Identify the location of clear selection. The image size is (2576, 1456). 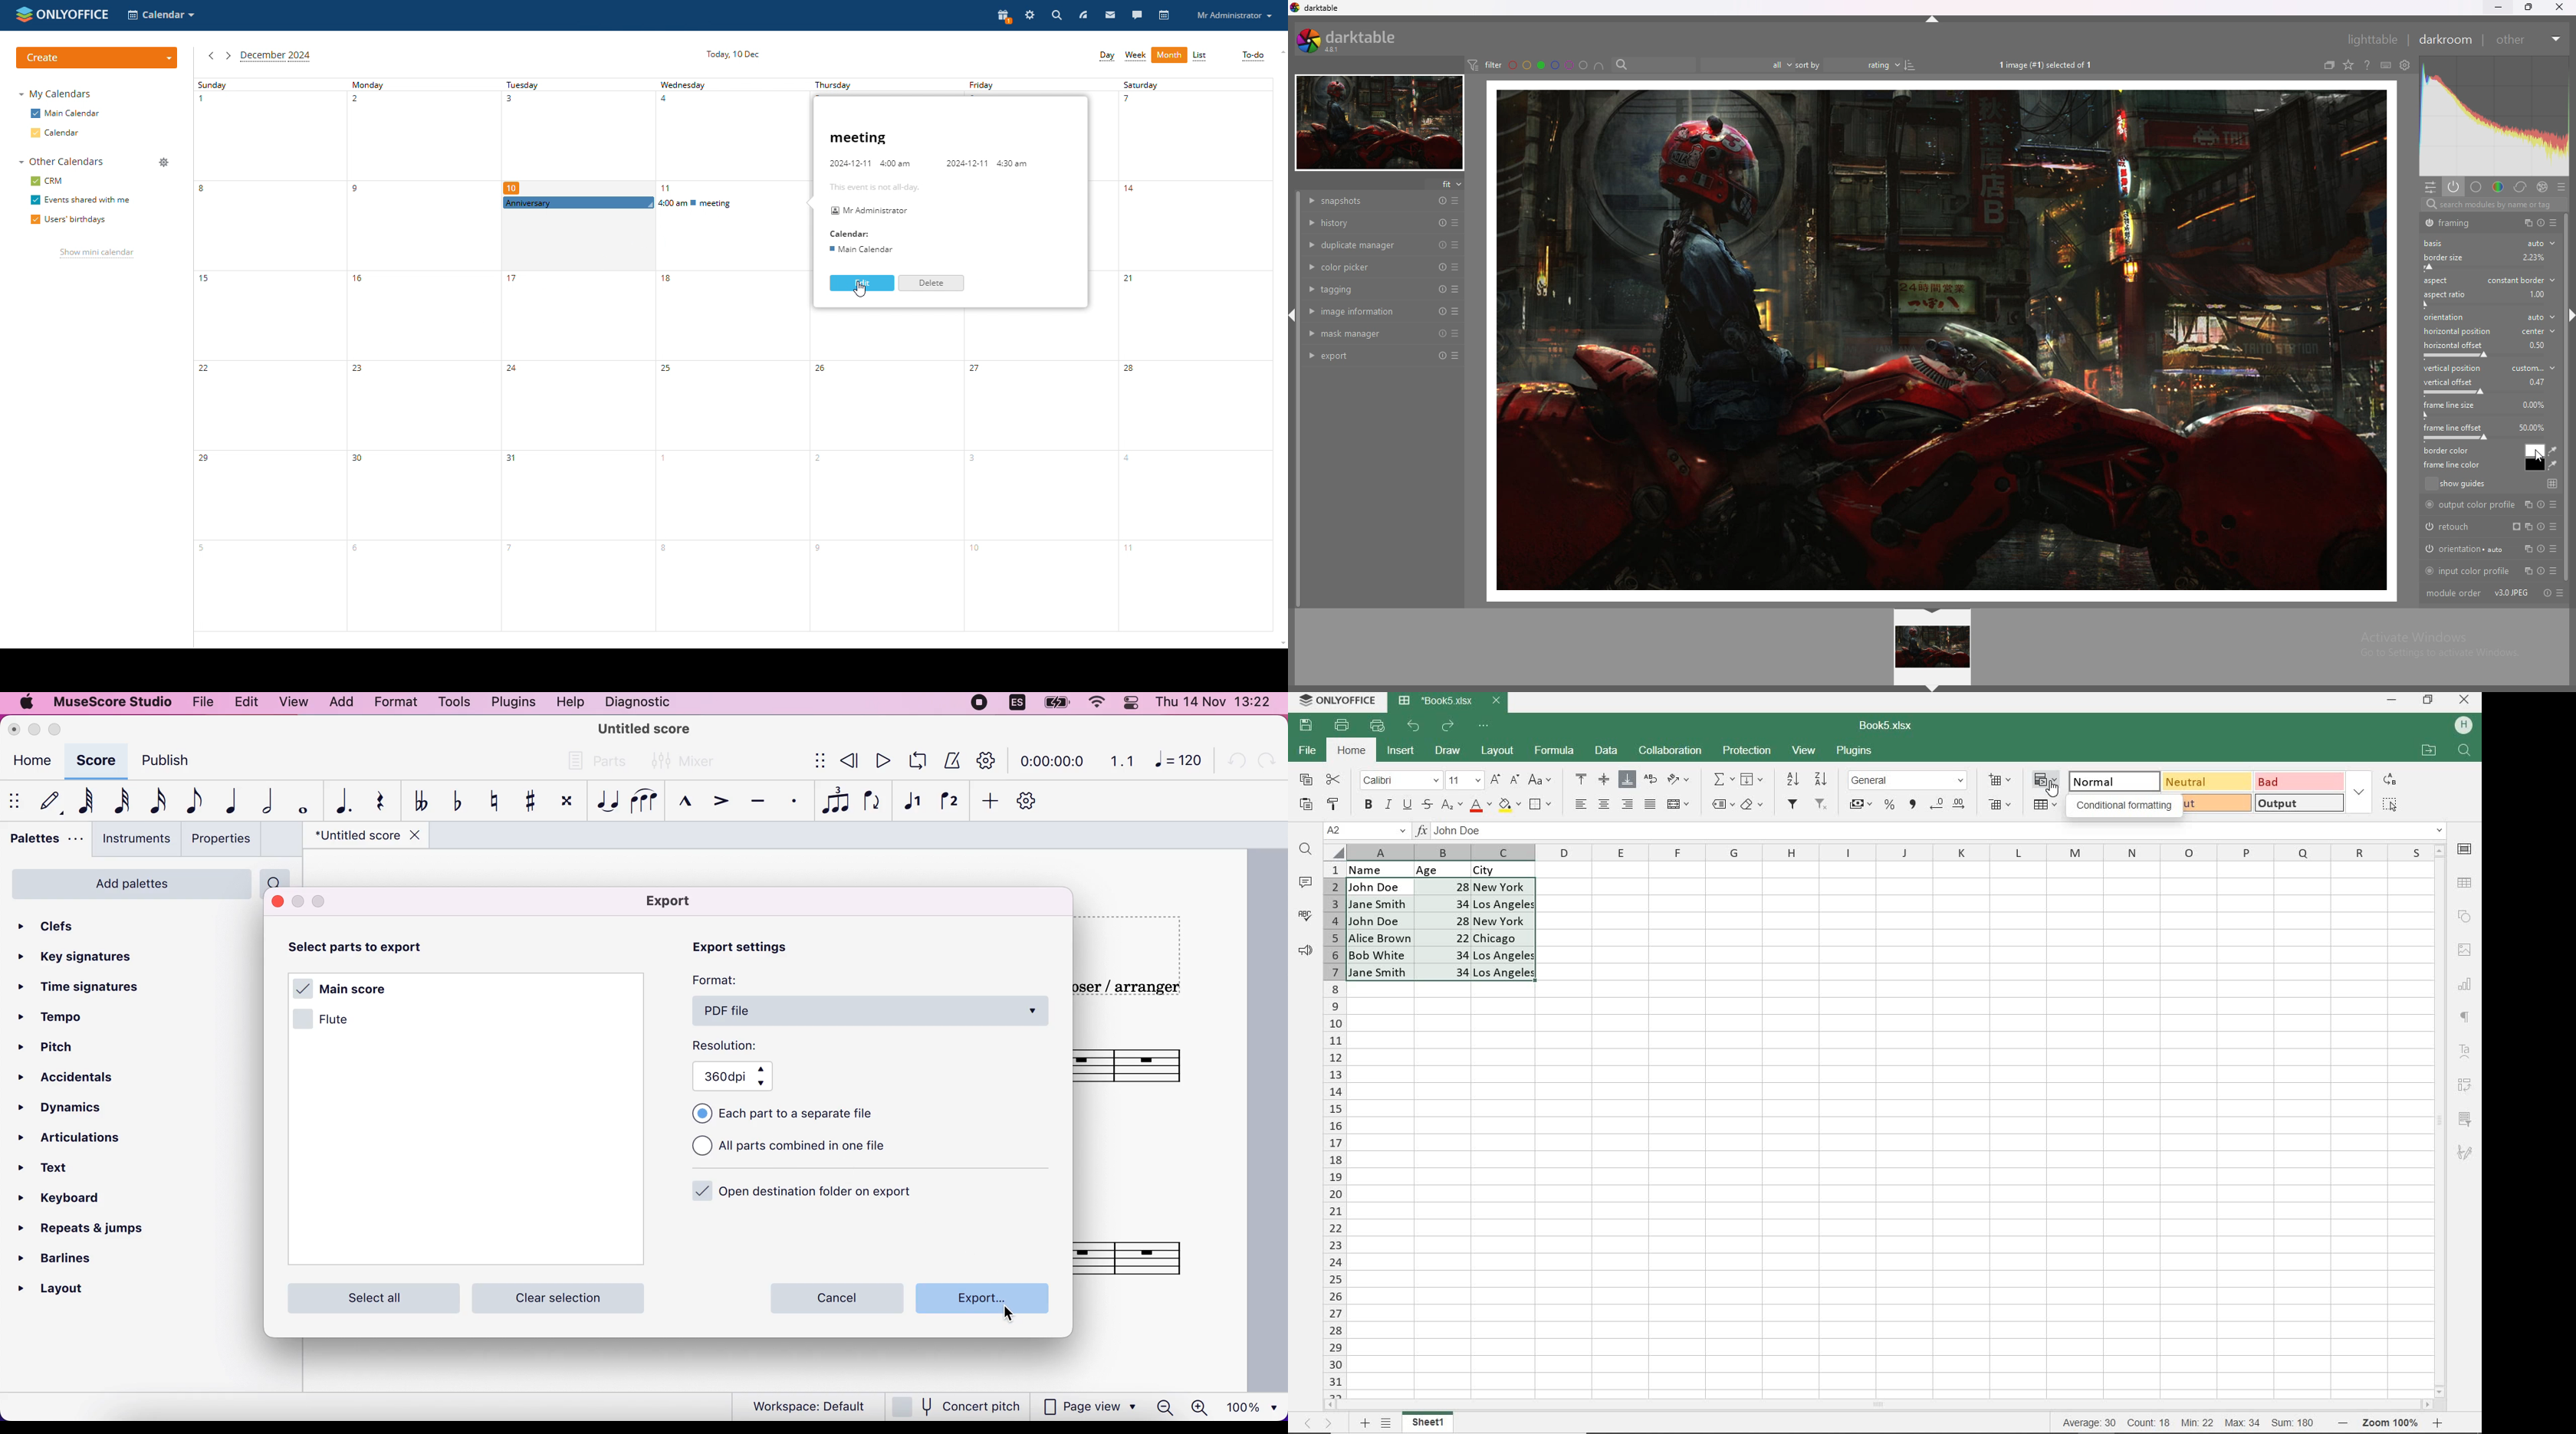
(565, 1298).